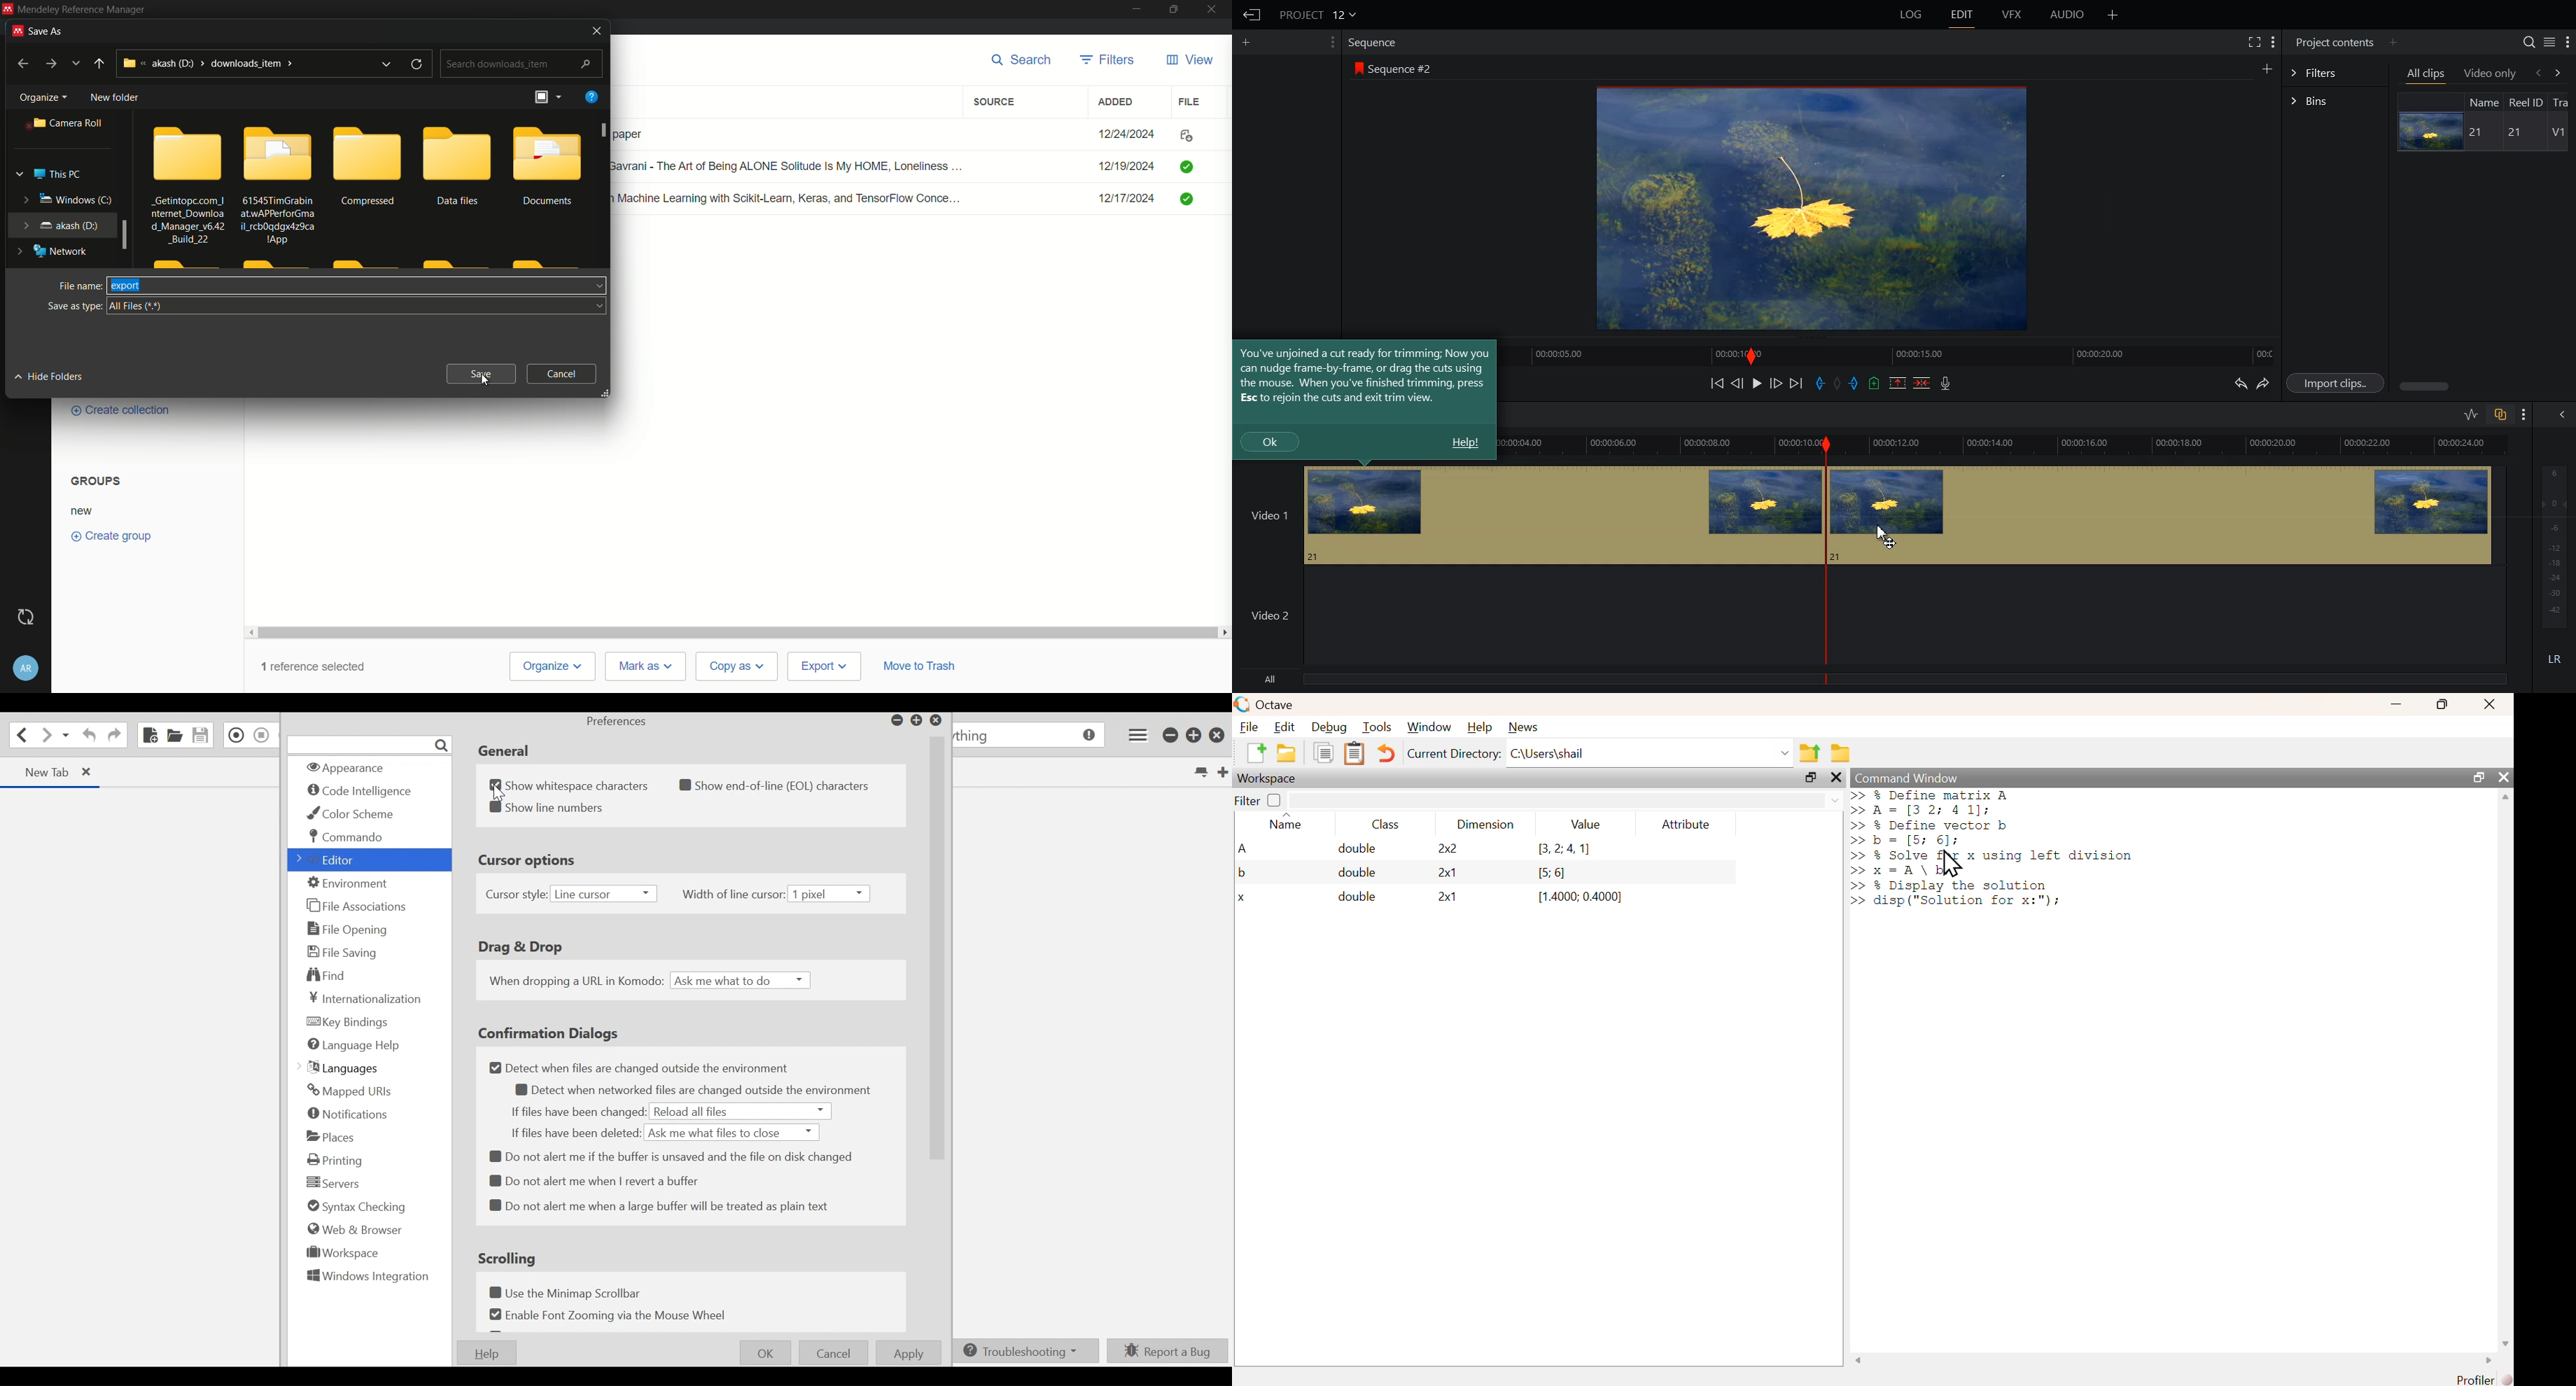  What do you see at coordinates (1429, 728) in the screenshot?
I see `window` at bounding box center [1429, 728].